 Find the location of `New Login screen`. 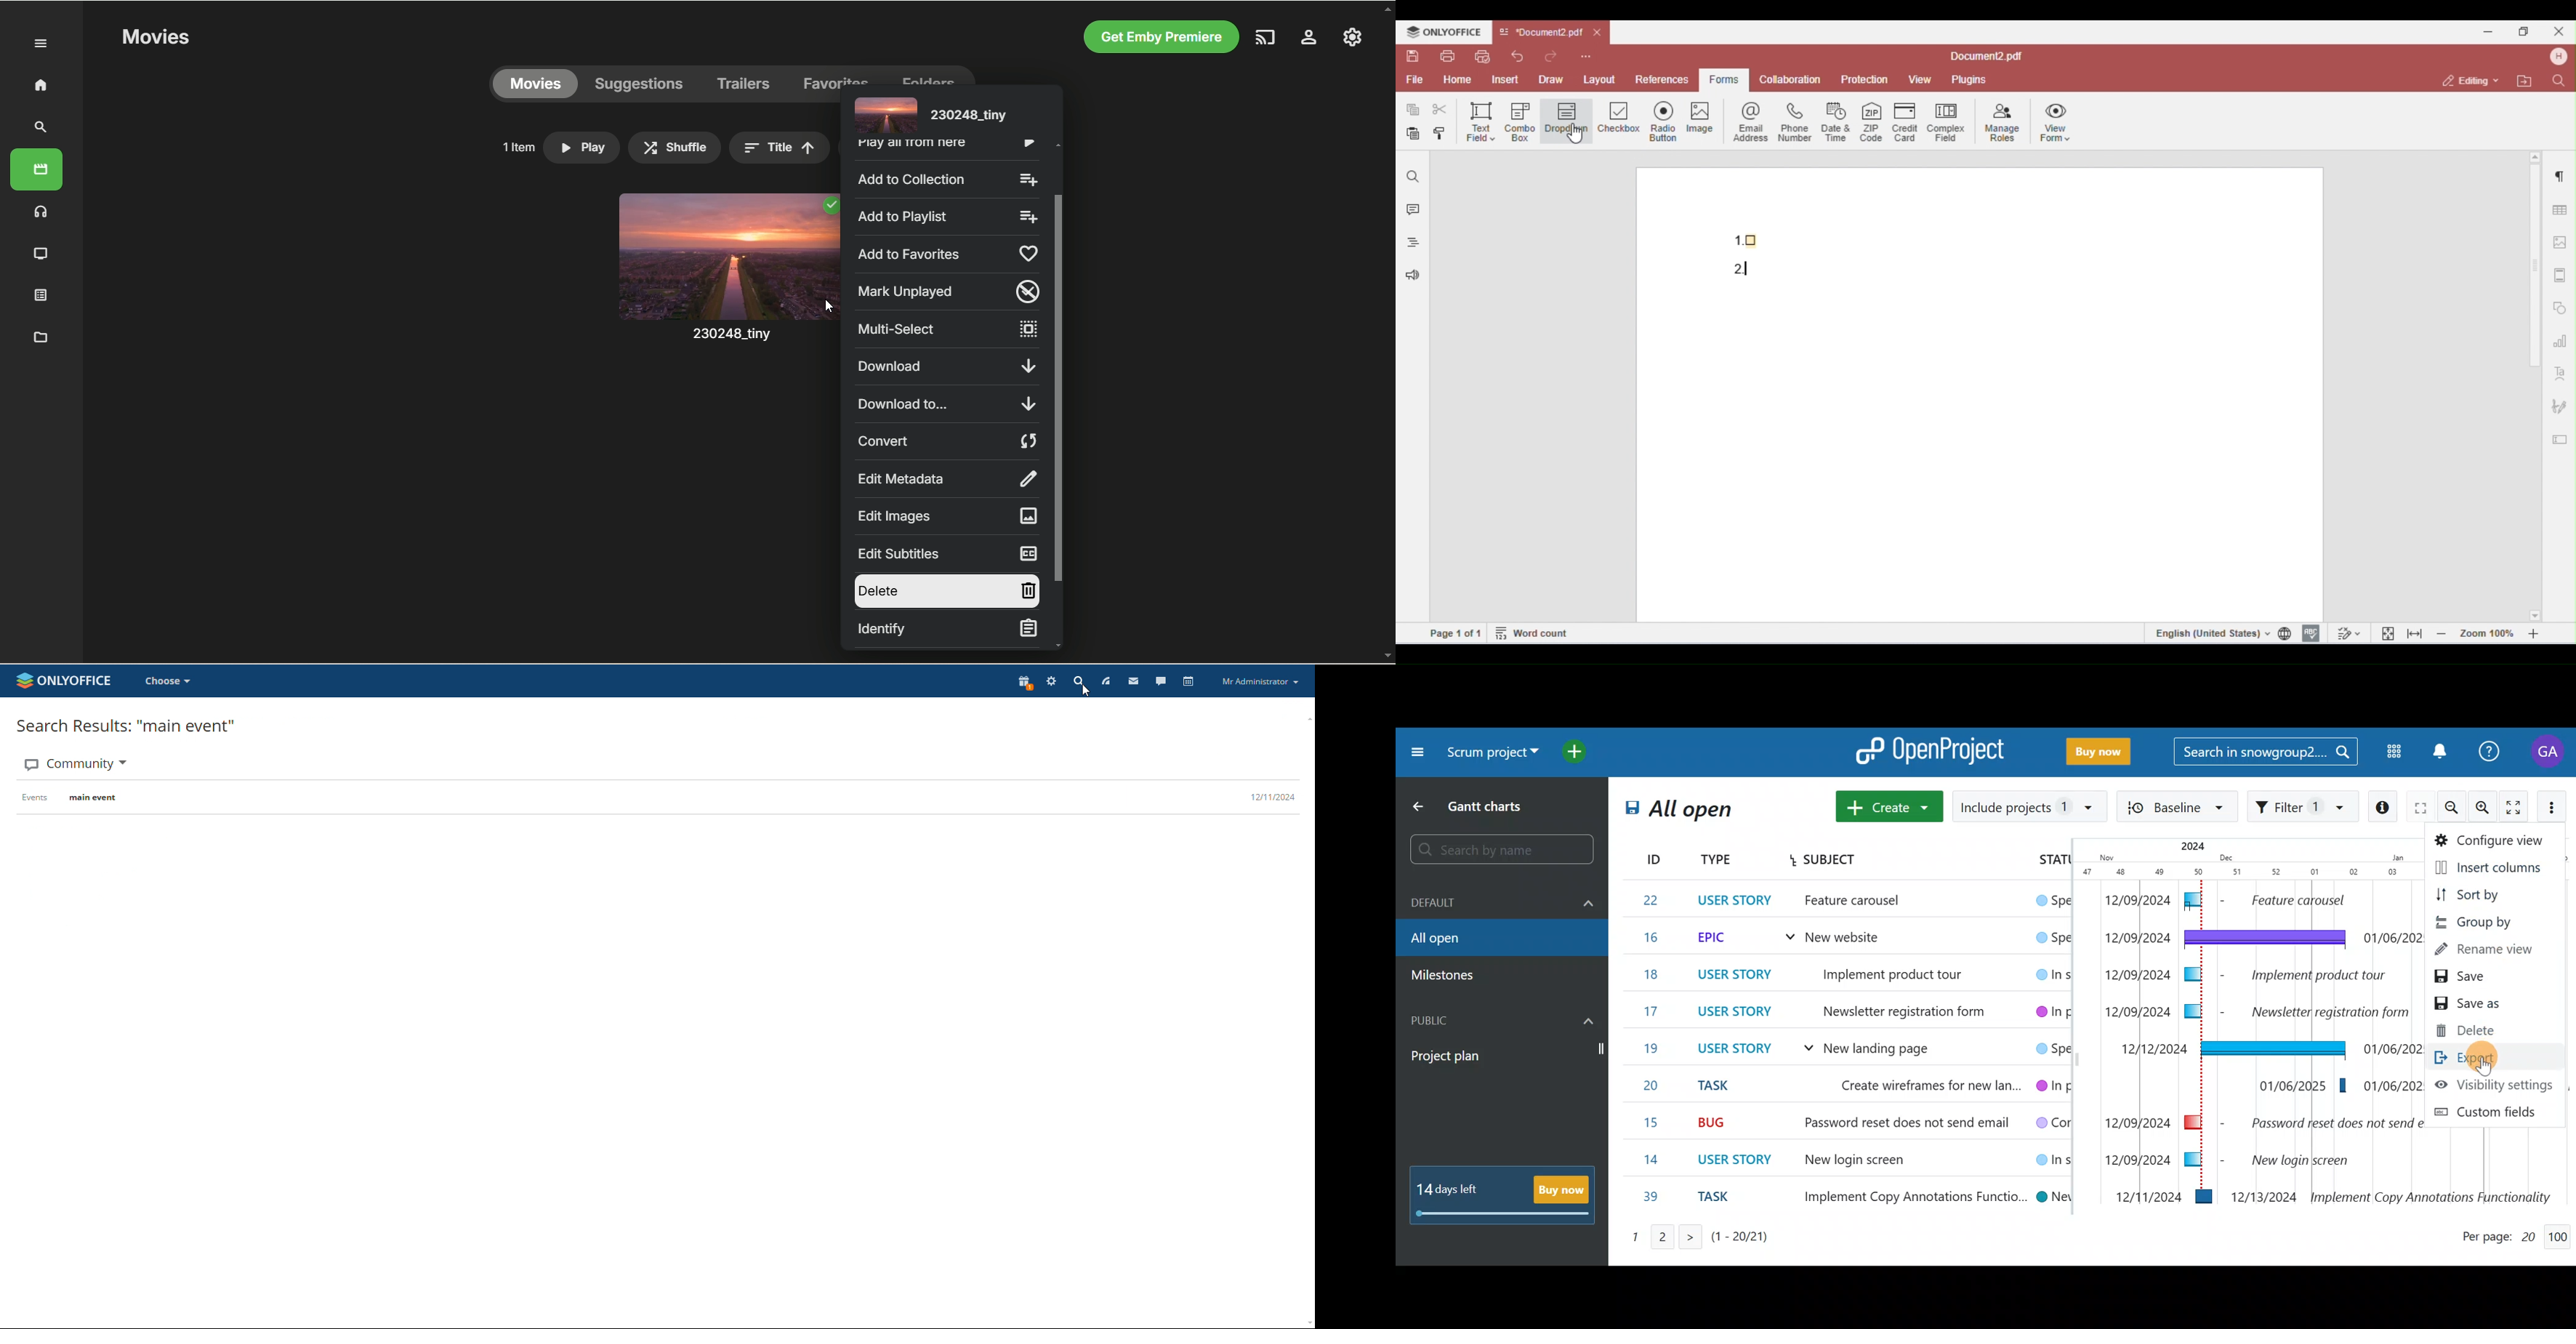

New Login screen is located at coordinates (1854, 1161).